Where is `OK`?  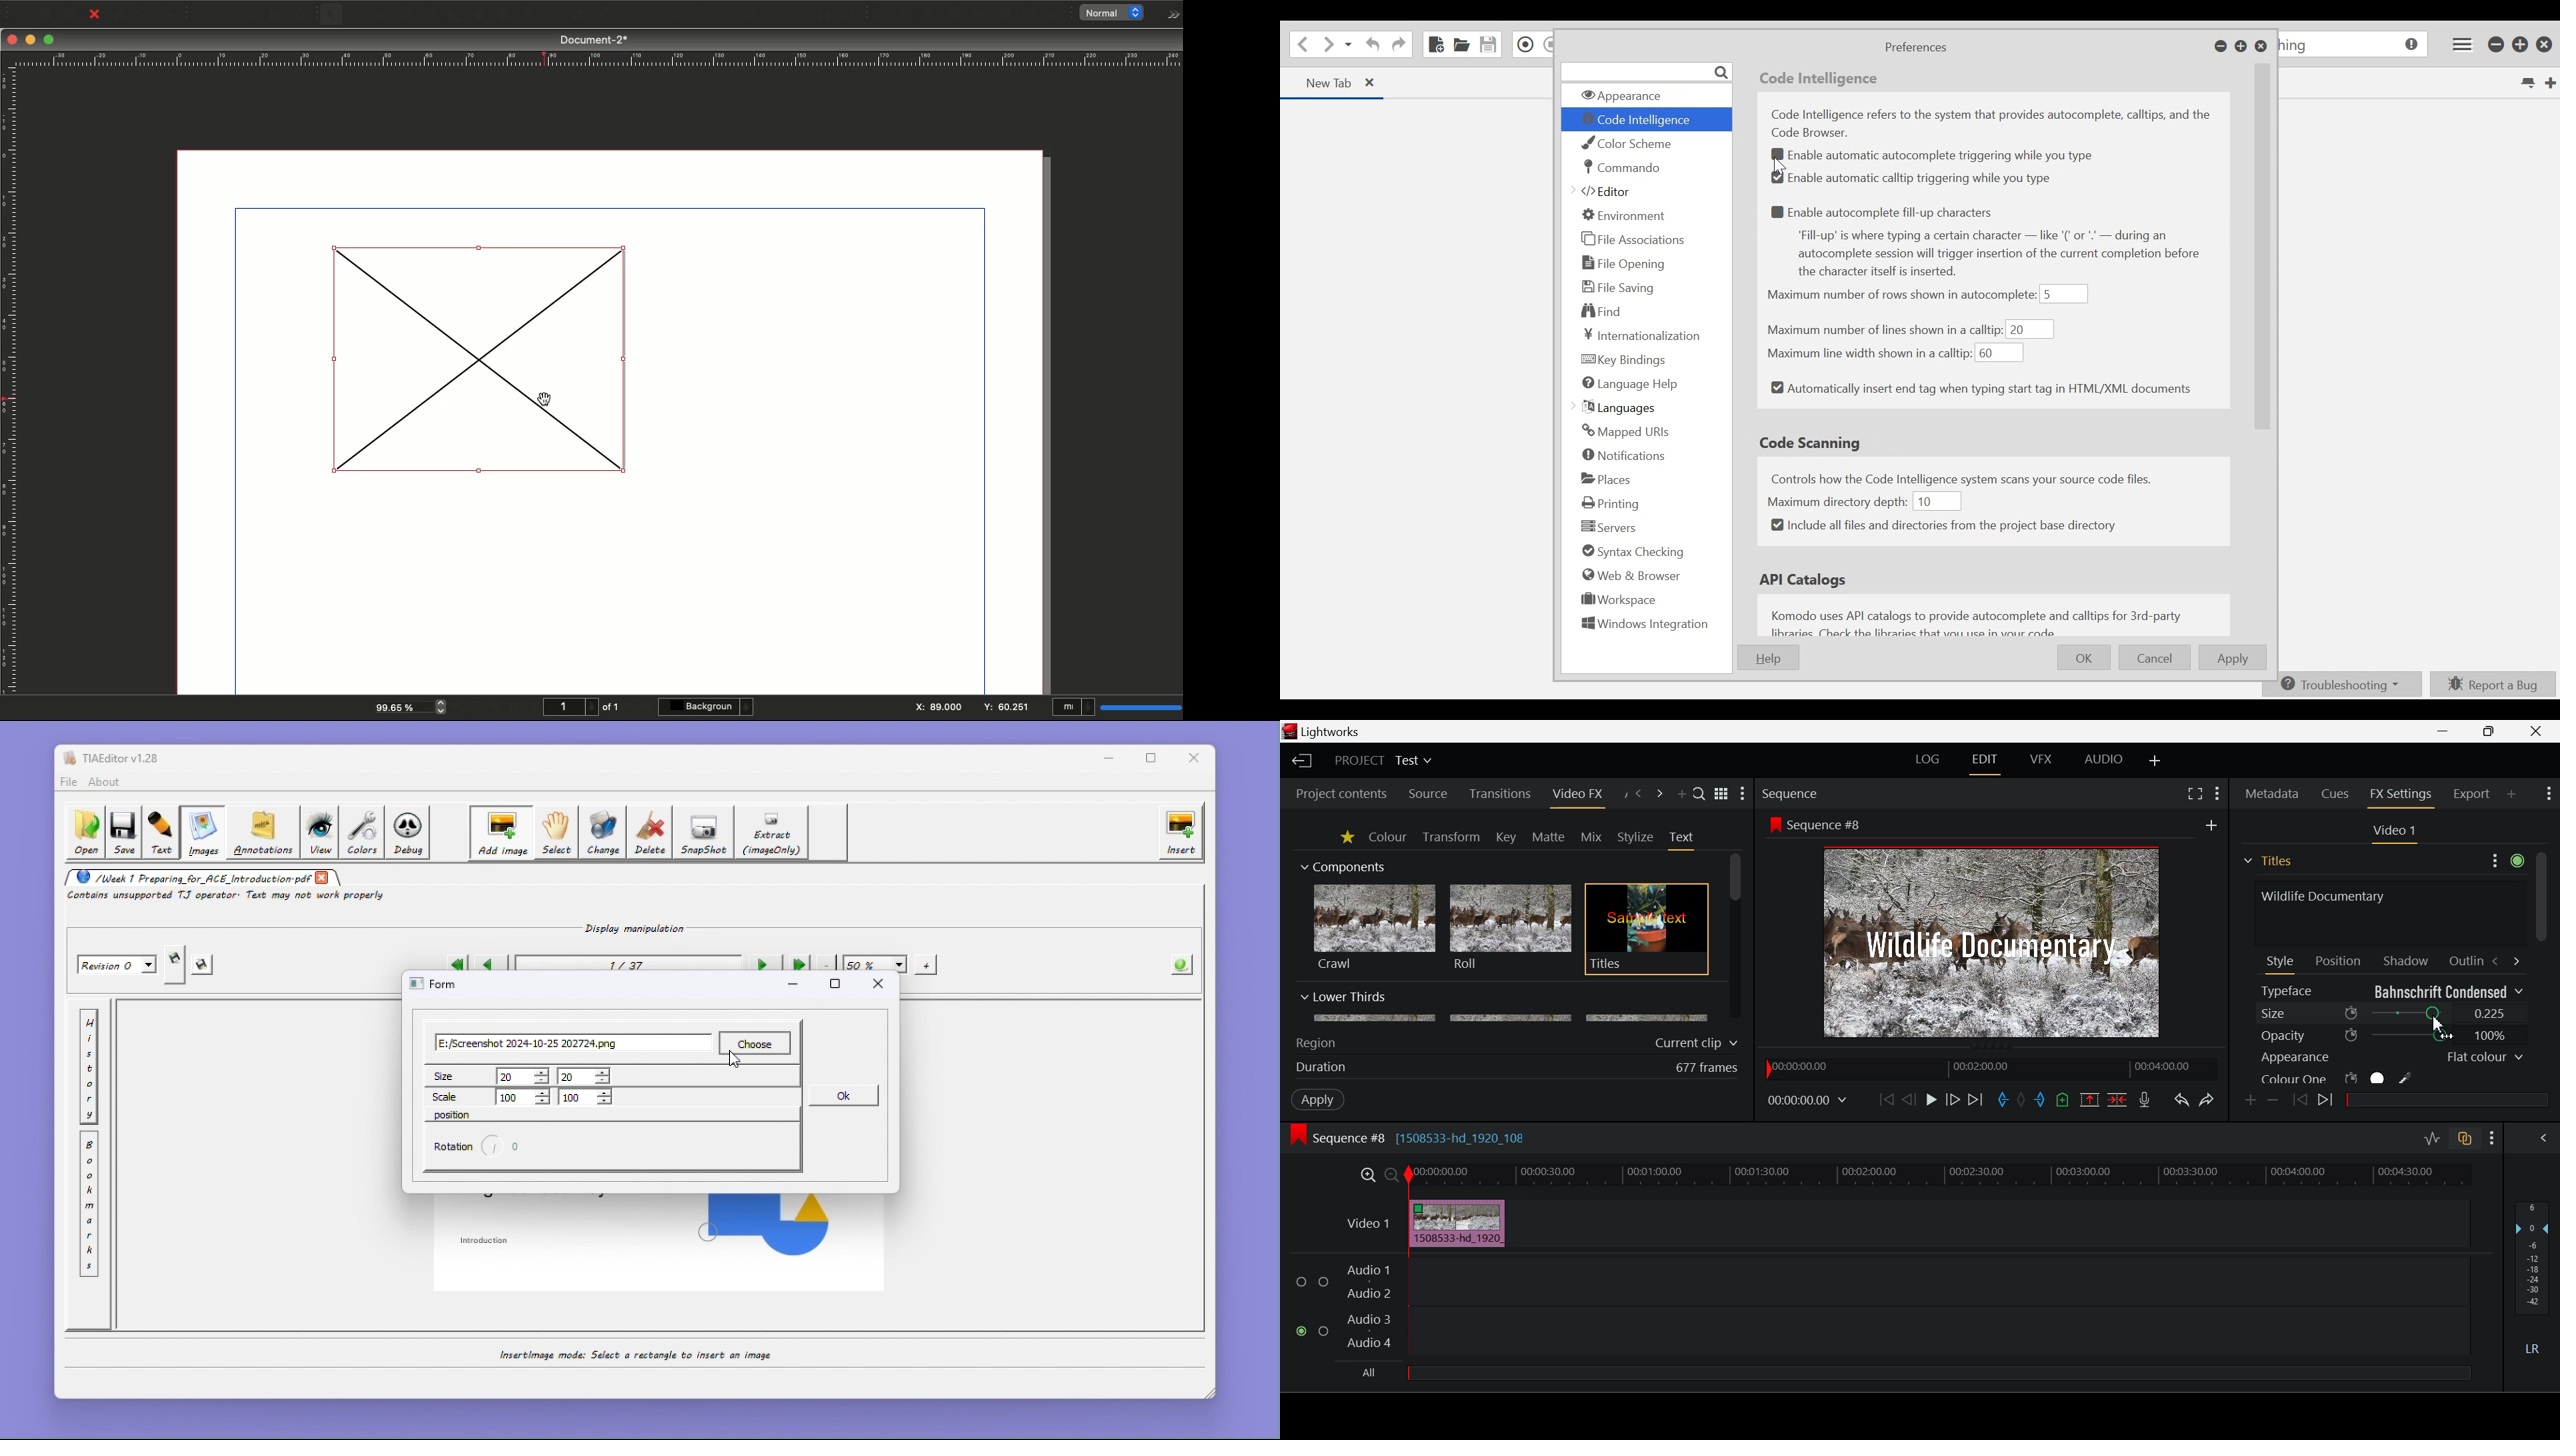 OK is located at coordinates (2085, 656).